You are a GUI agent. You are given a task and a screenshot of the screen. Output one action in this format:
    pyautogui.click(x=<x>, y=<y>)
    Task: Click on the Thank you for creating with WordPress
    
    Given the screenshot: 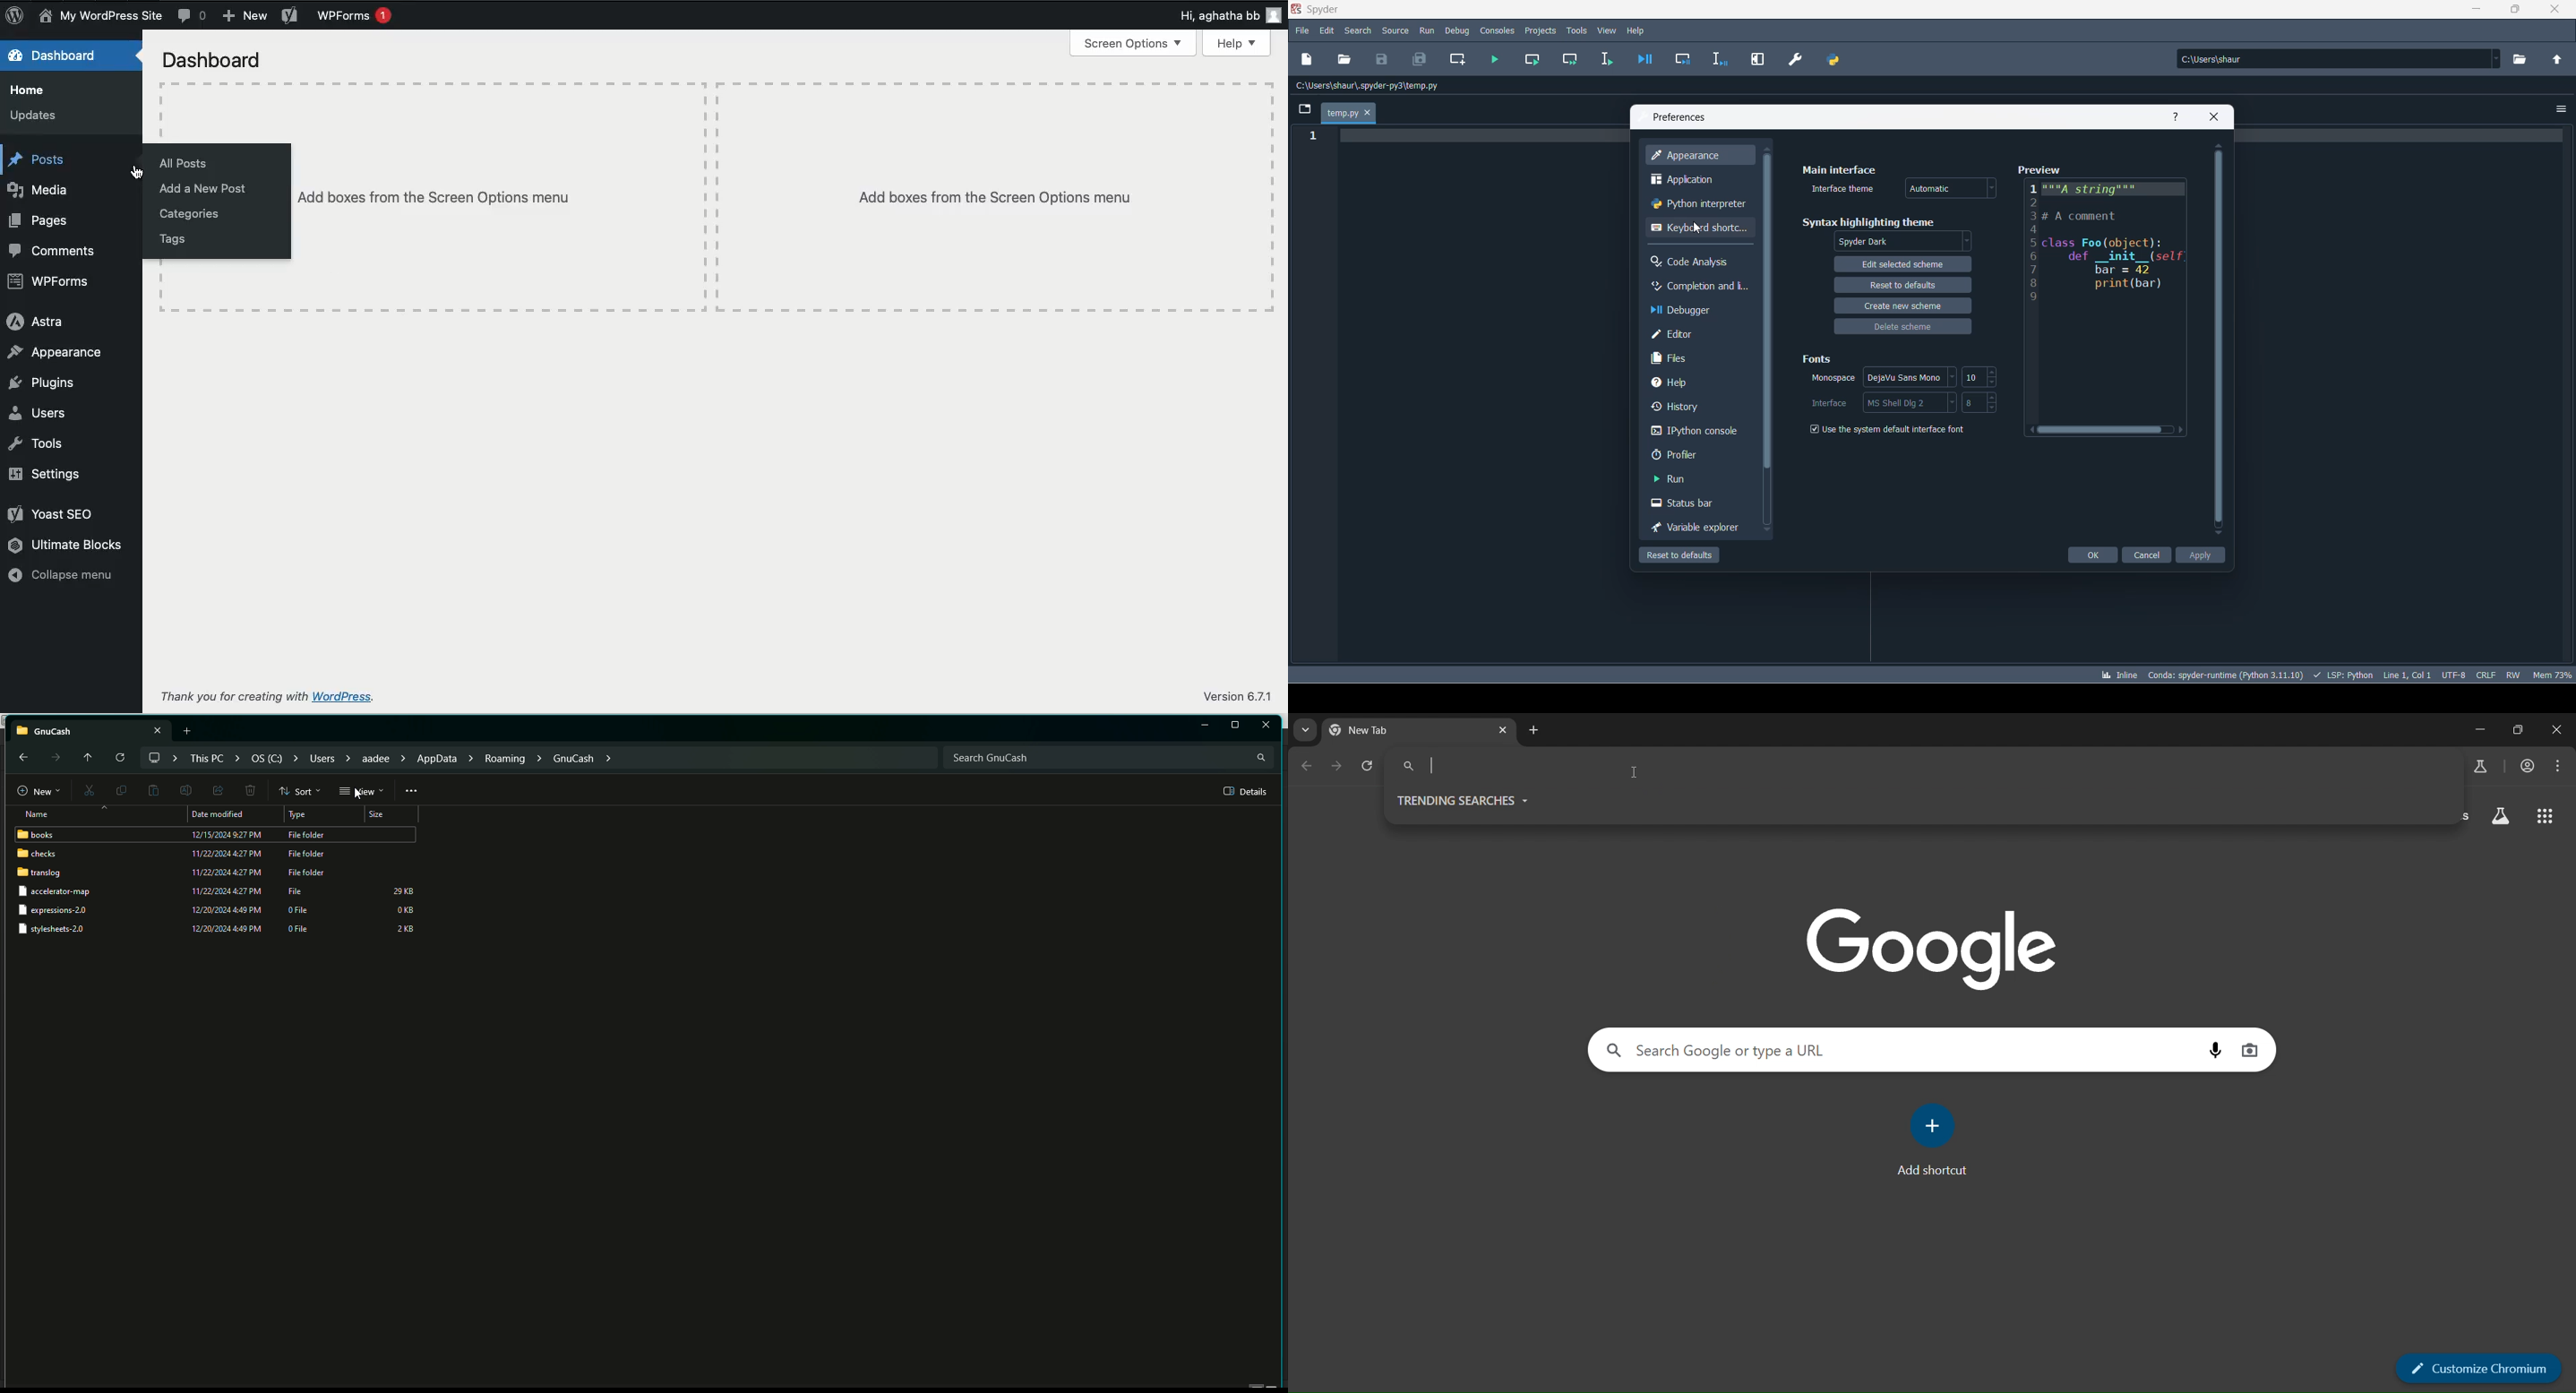 What is the action you would take?
    pyautogui.click(x=270, y=698)
    